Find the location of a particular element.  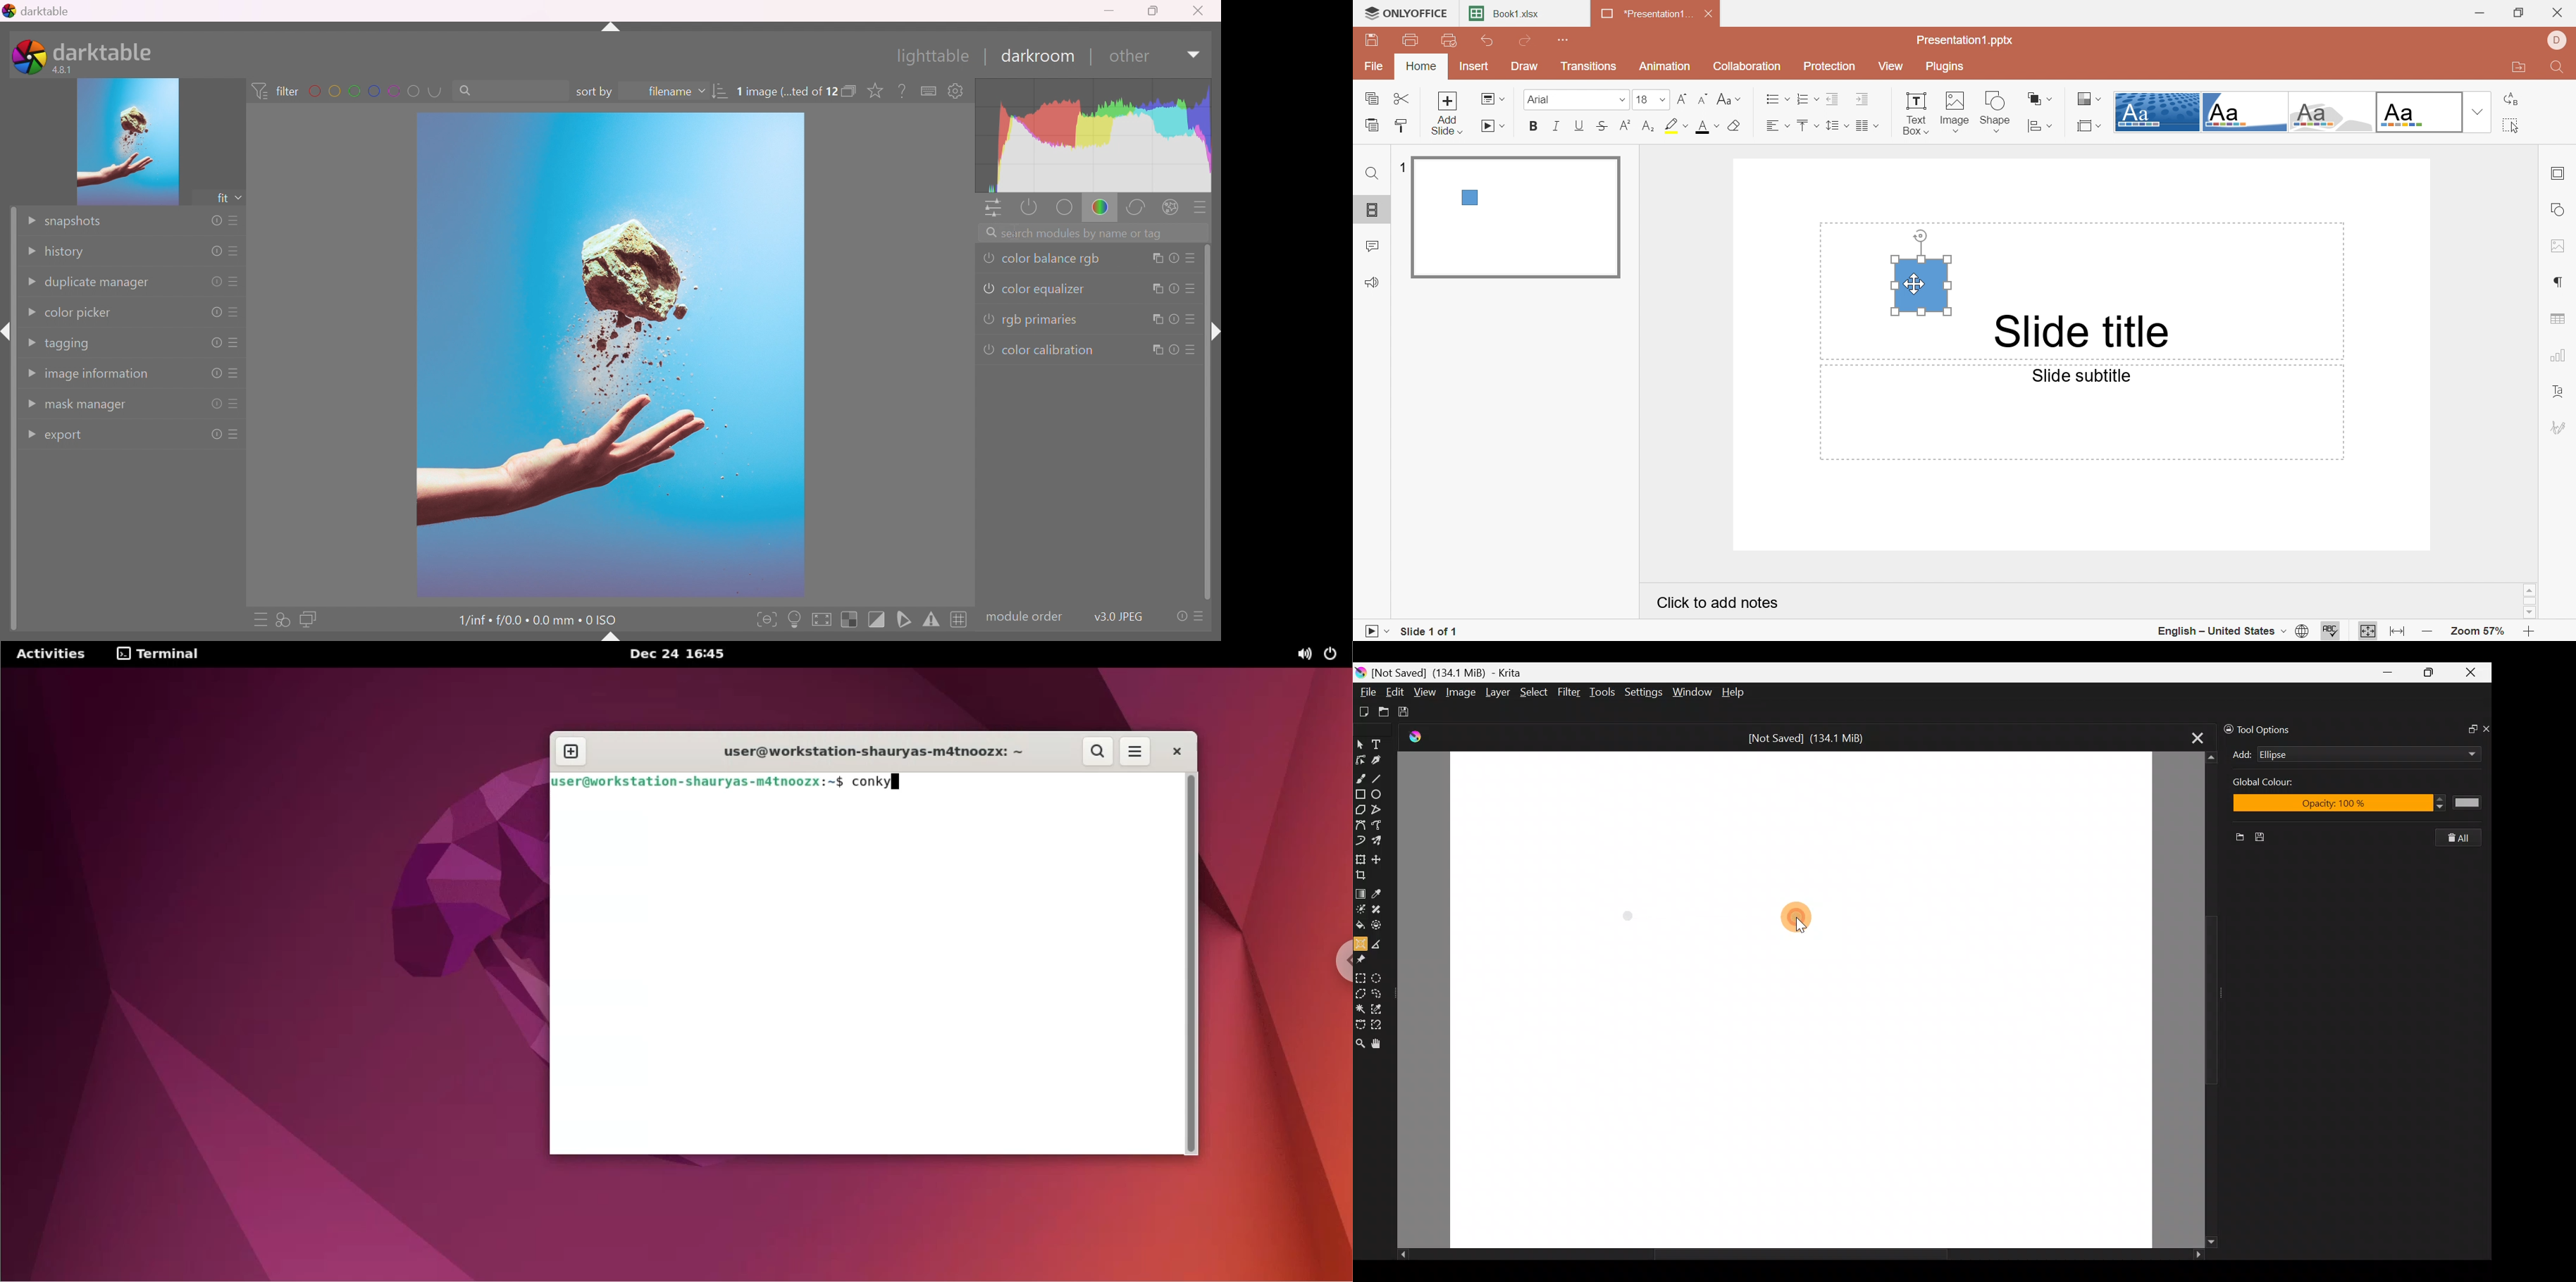

darkroom is located at coordinates (1043, 57).